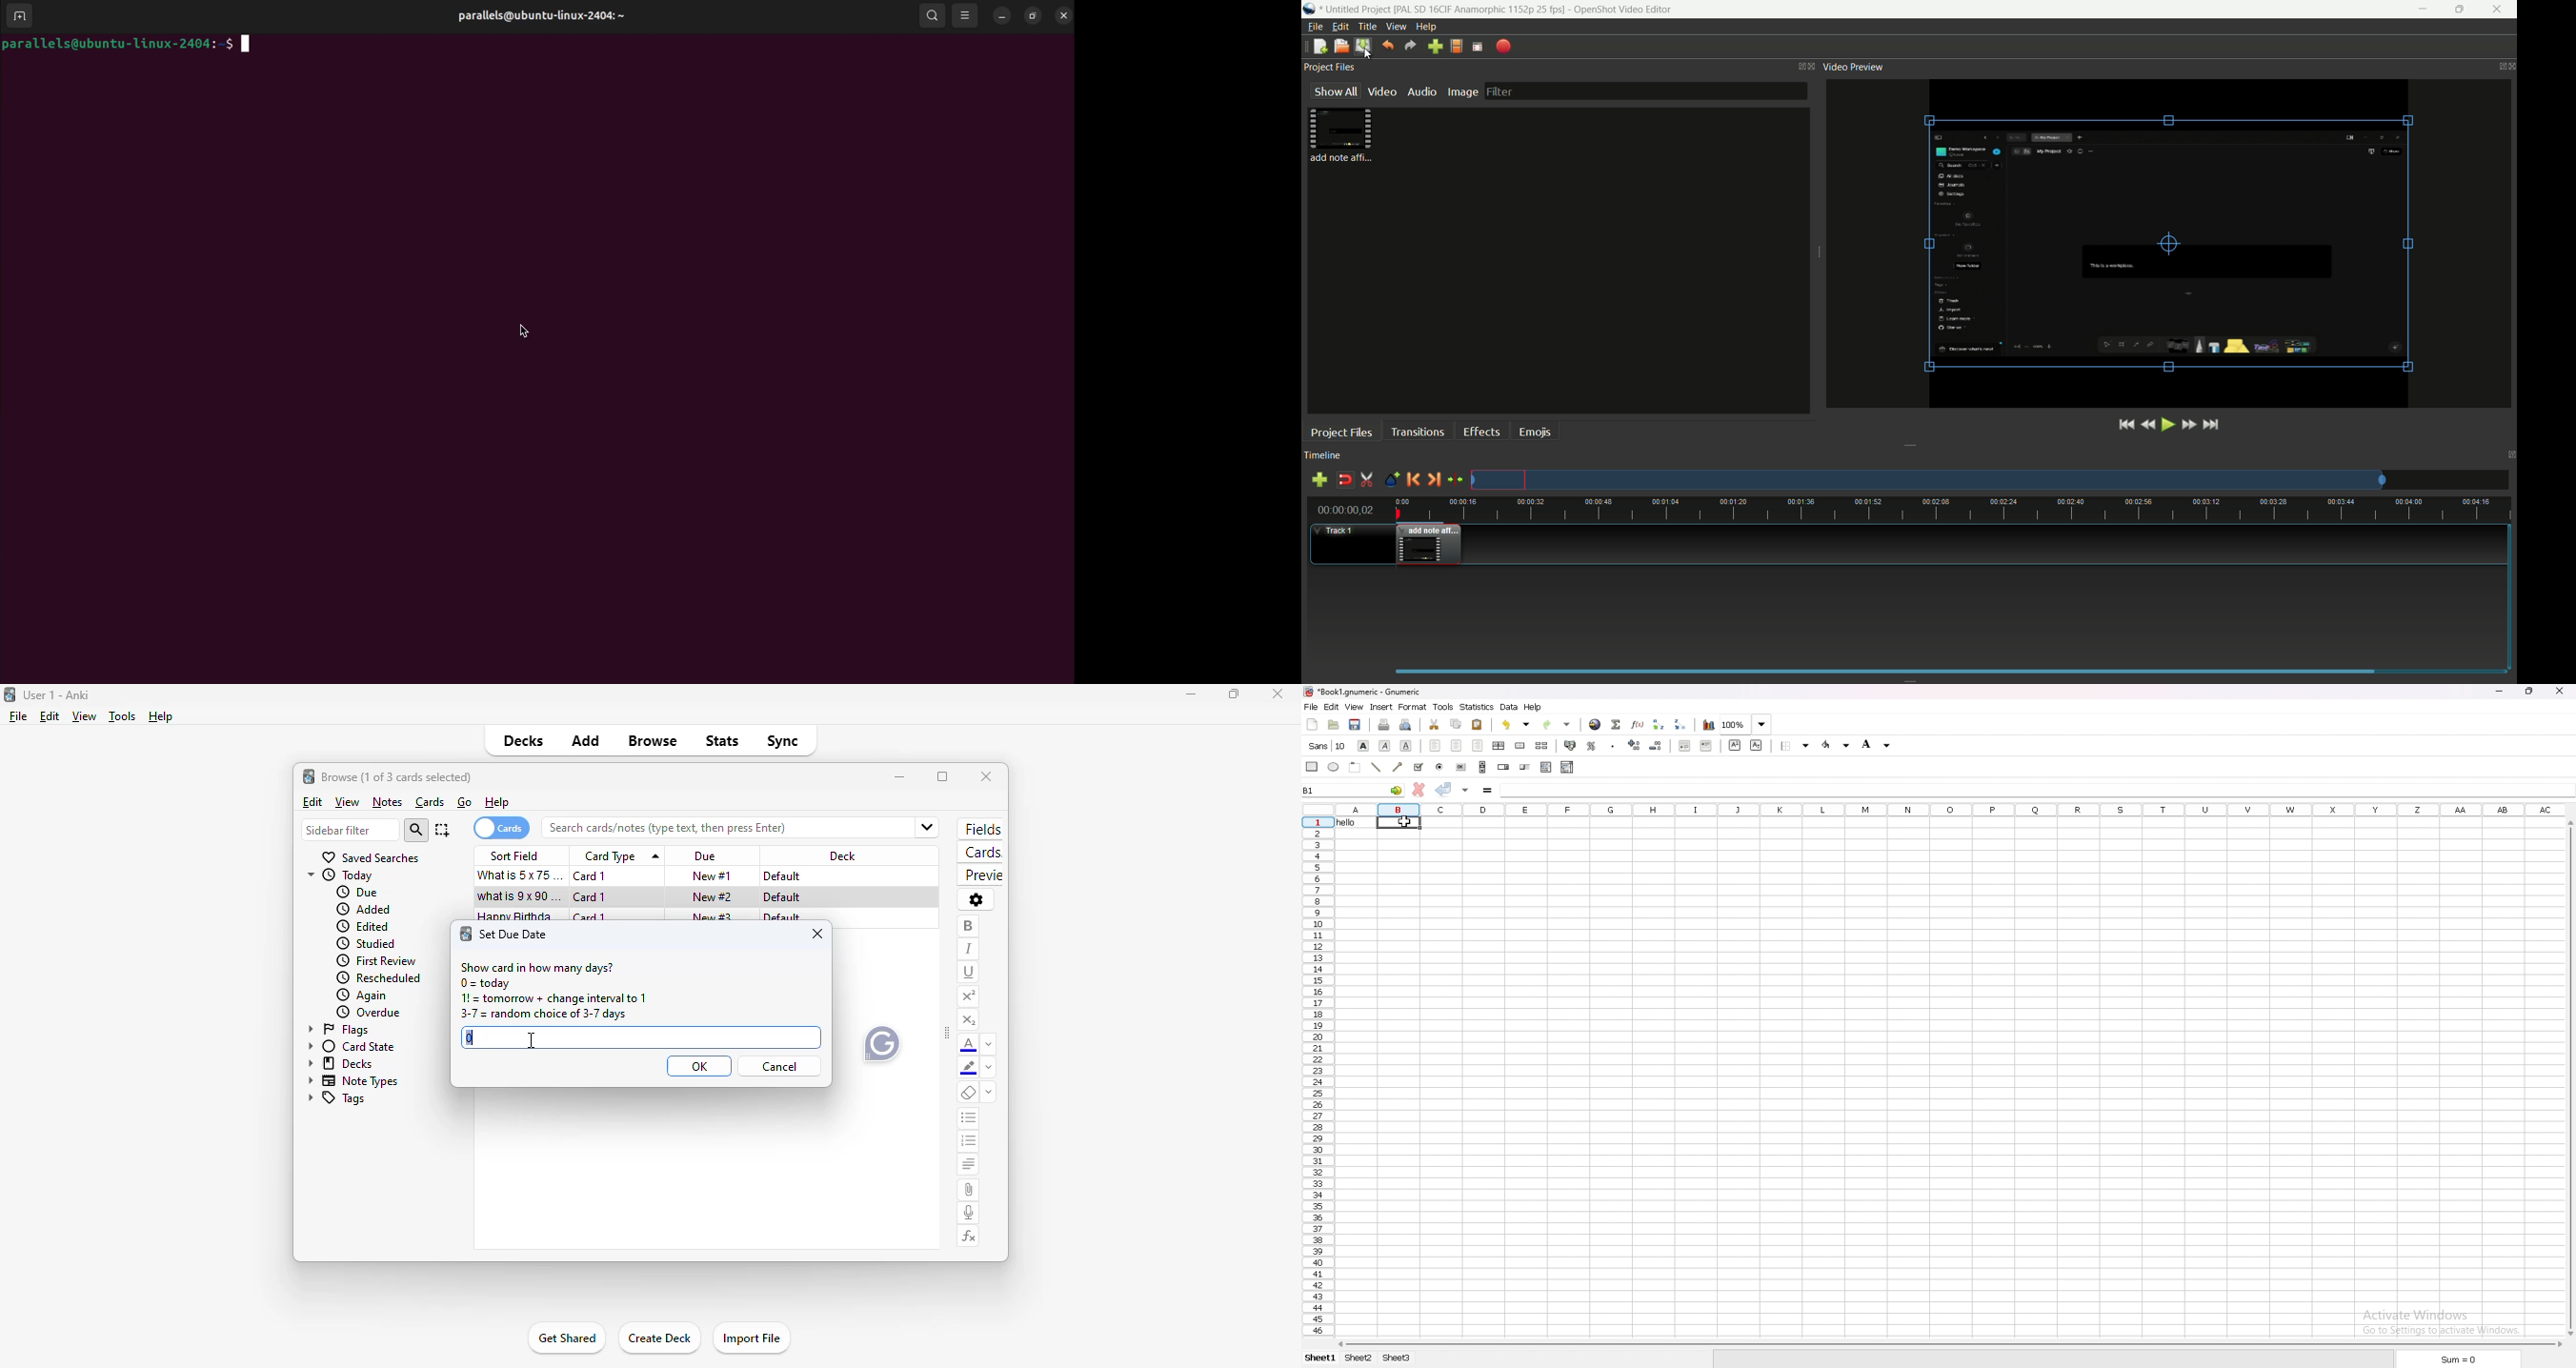 This screenshot has height=1372, width=2576. I want to click on align right, so click(1478, 746).